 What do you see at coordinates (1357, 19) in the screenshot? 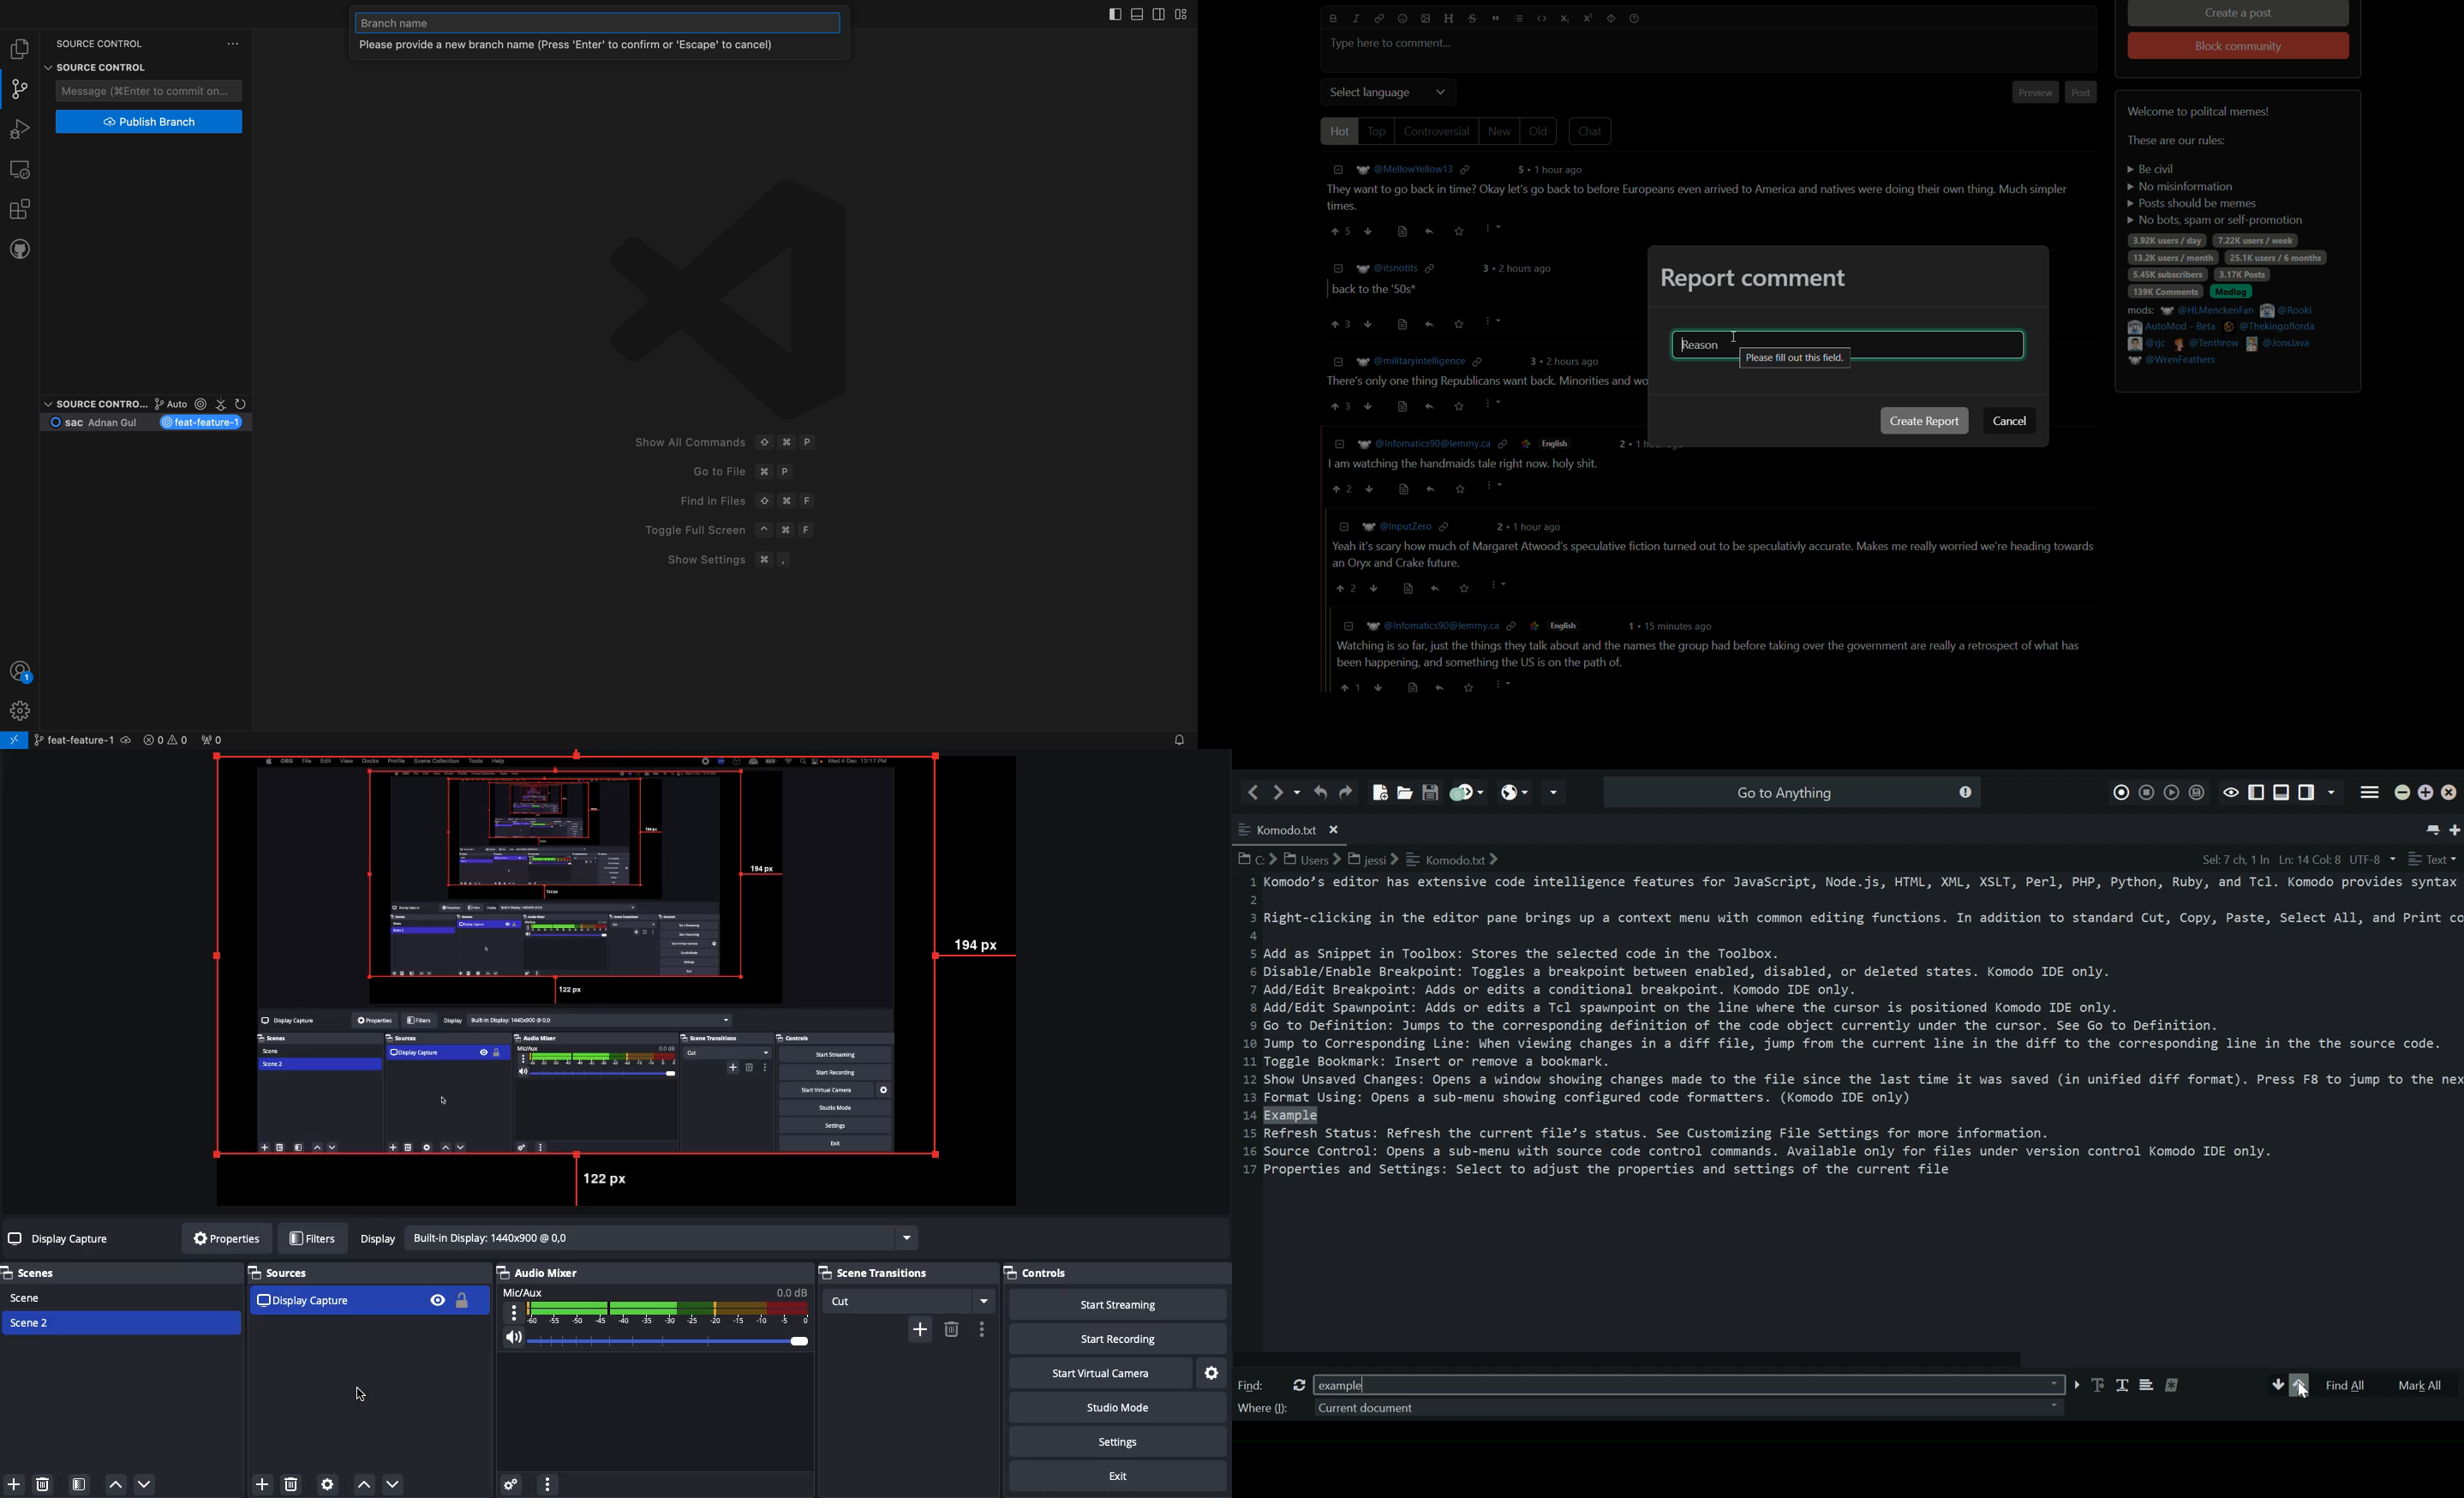
I see `italic` at bounding box center [1357, 19].